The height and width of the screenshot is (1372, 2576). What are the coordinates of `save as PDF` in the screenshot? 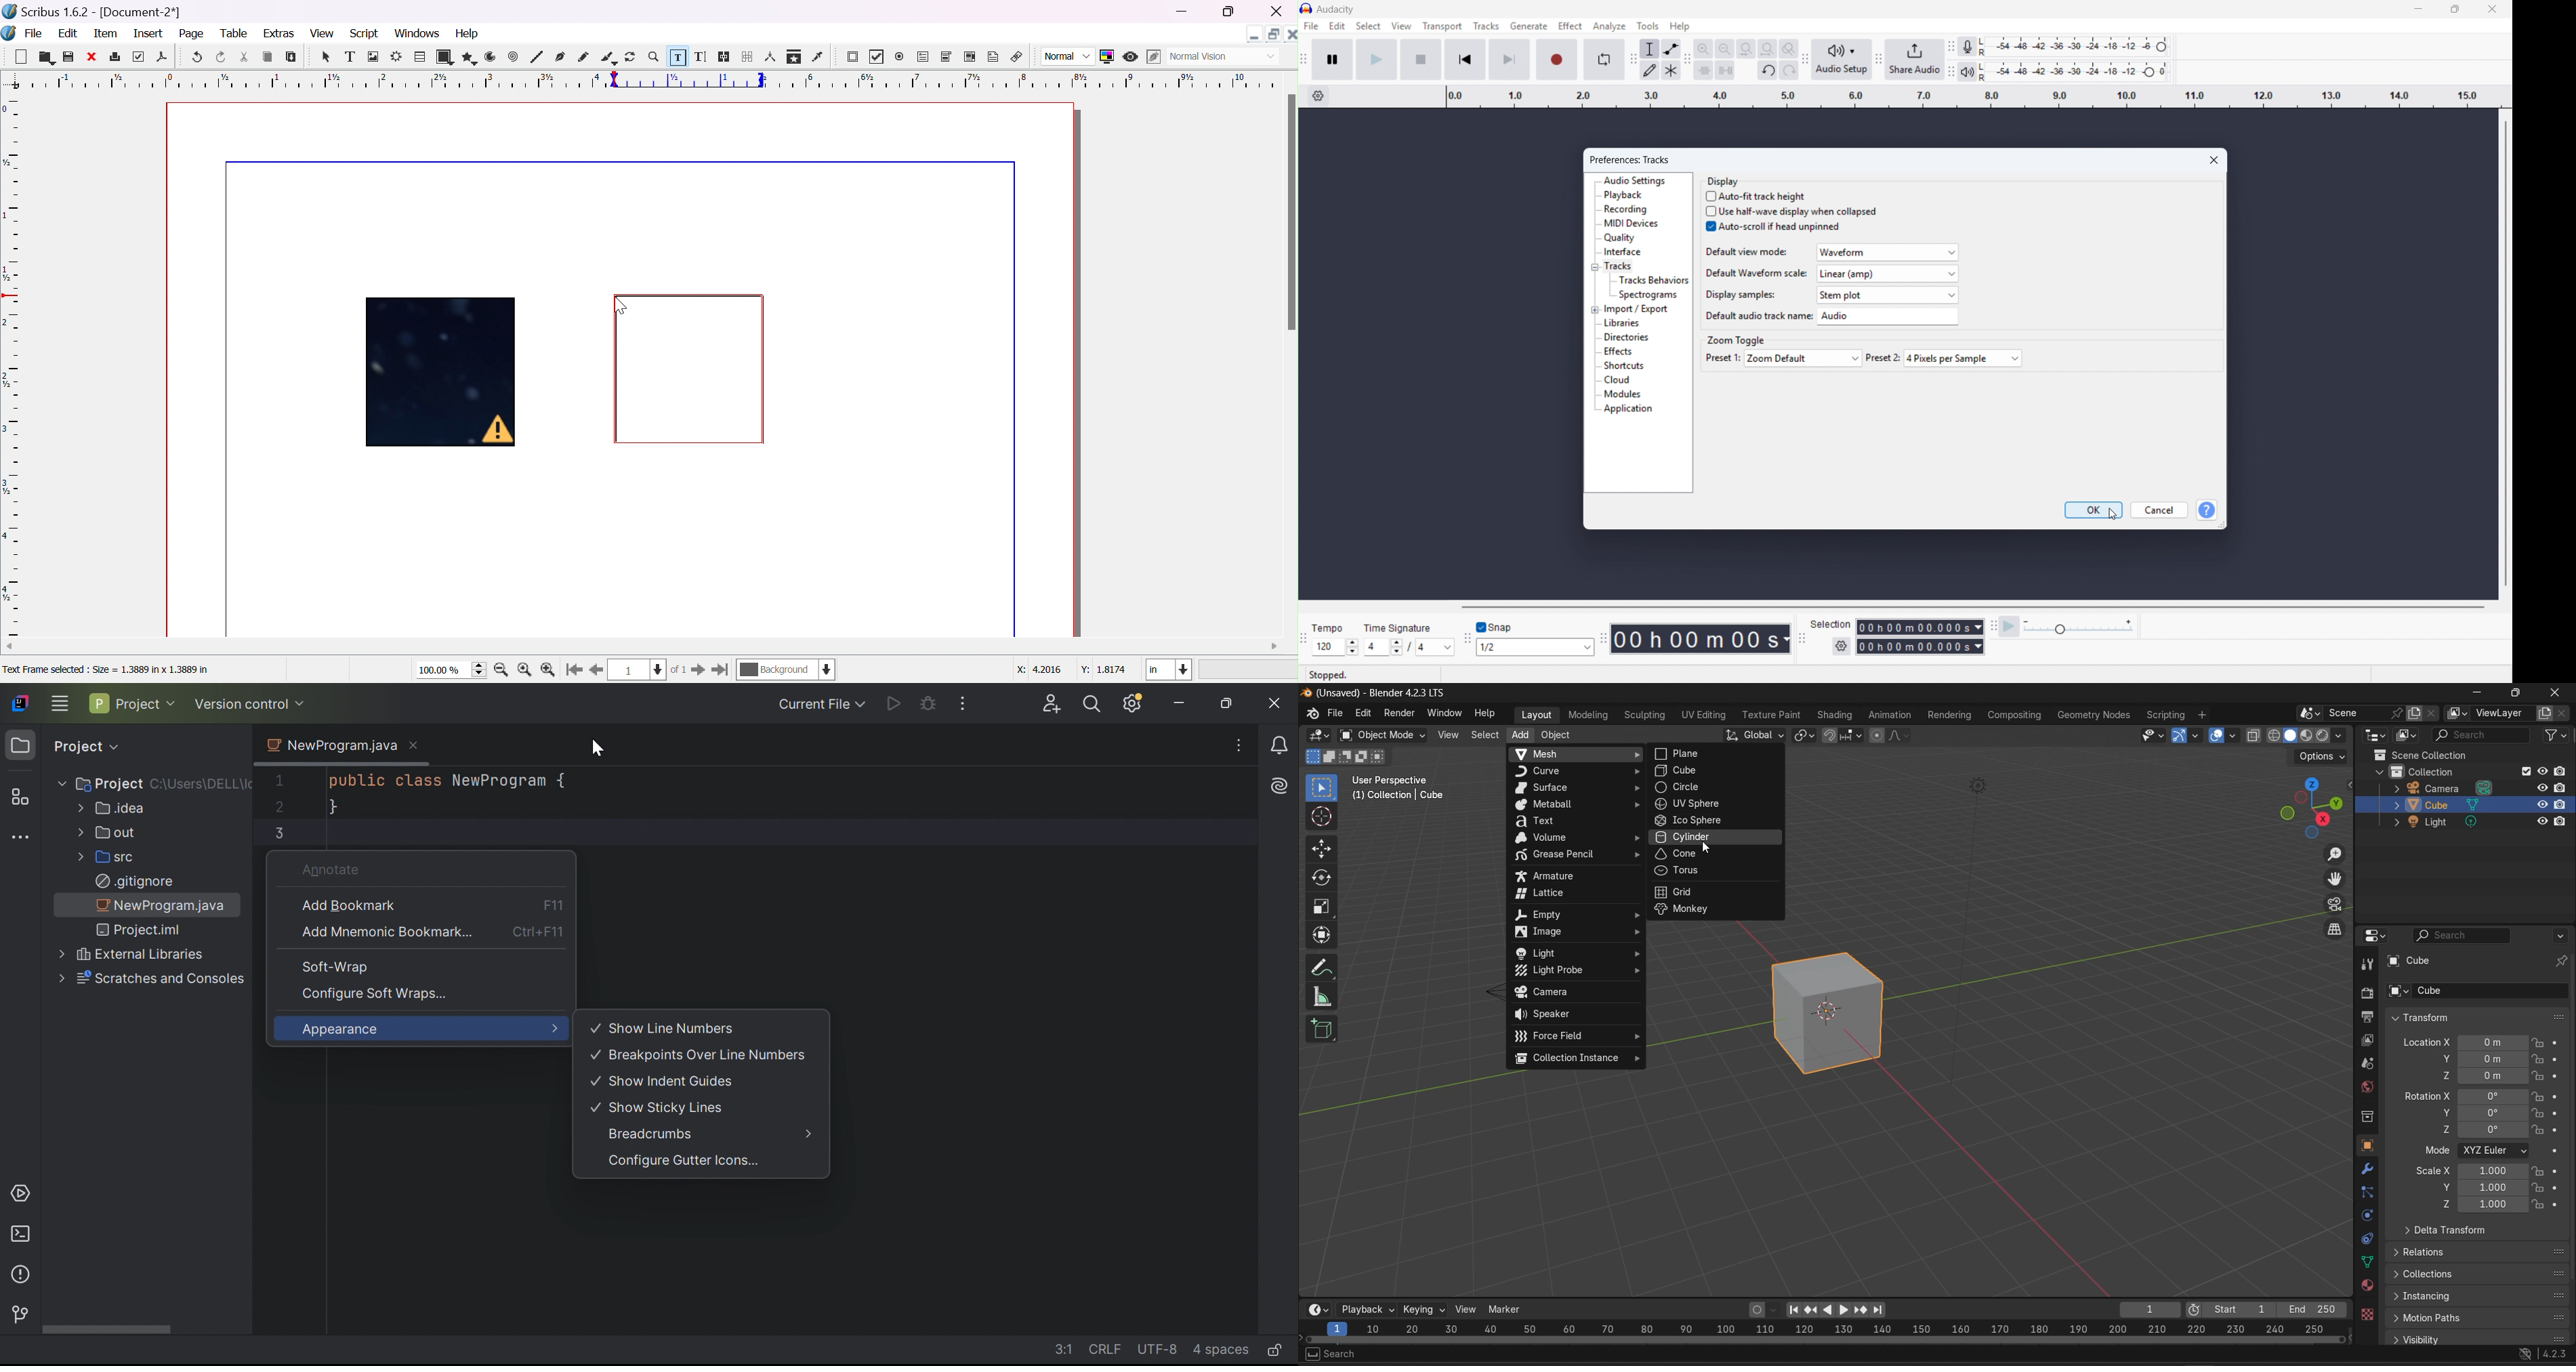 It's located at (161, 58).